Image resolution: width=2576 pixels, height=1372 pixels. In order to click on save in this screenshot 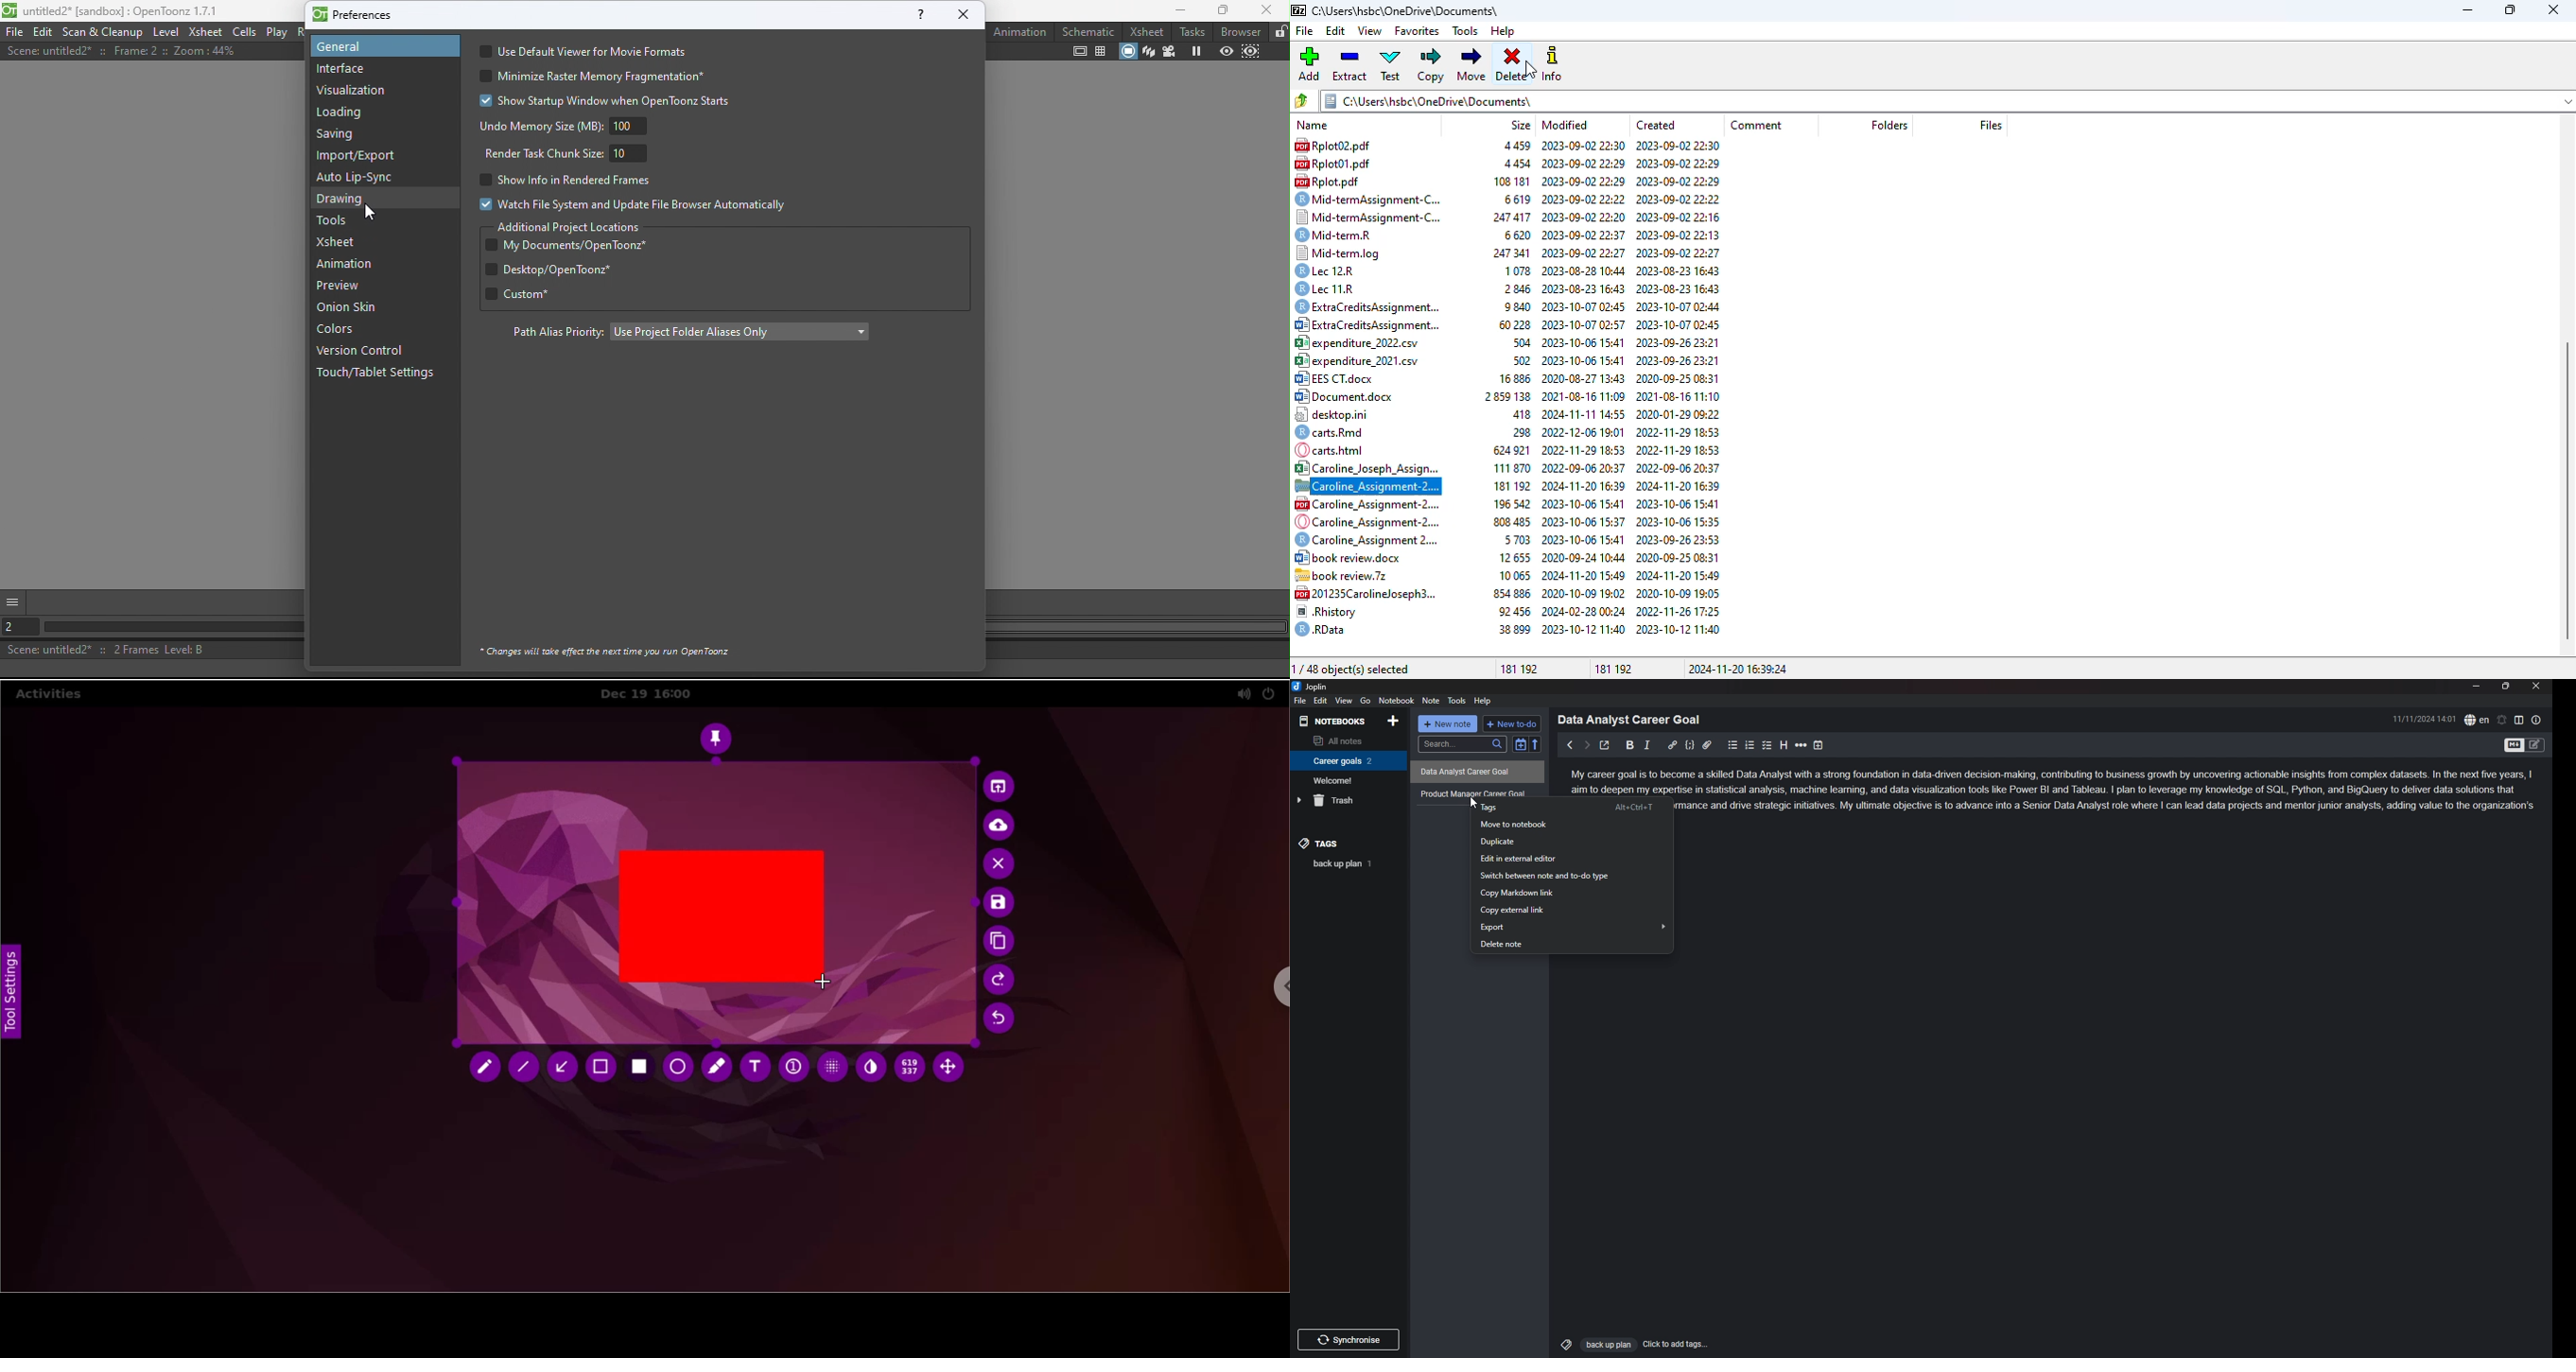, I will do `click(995, 904)`.